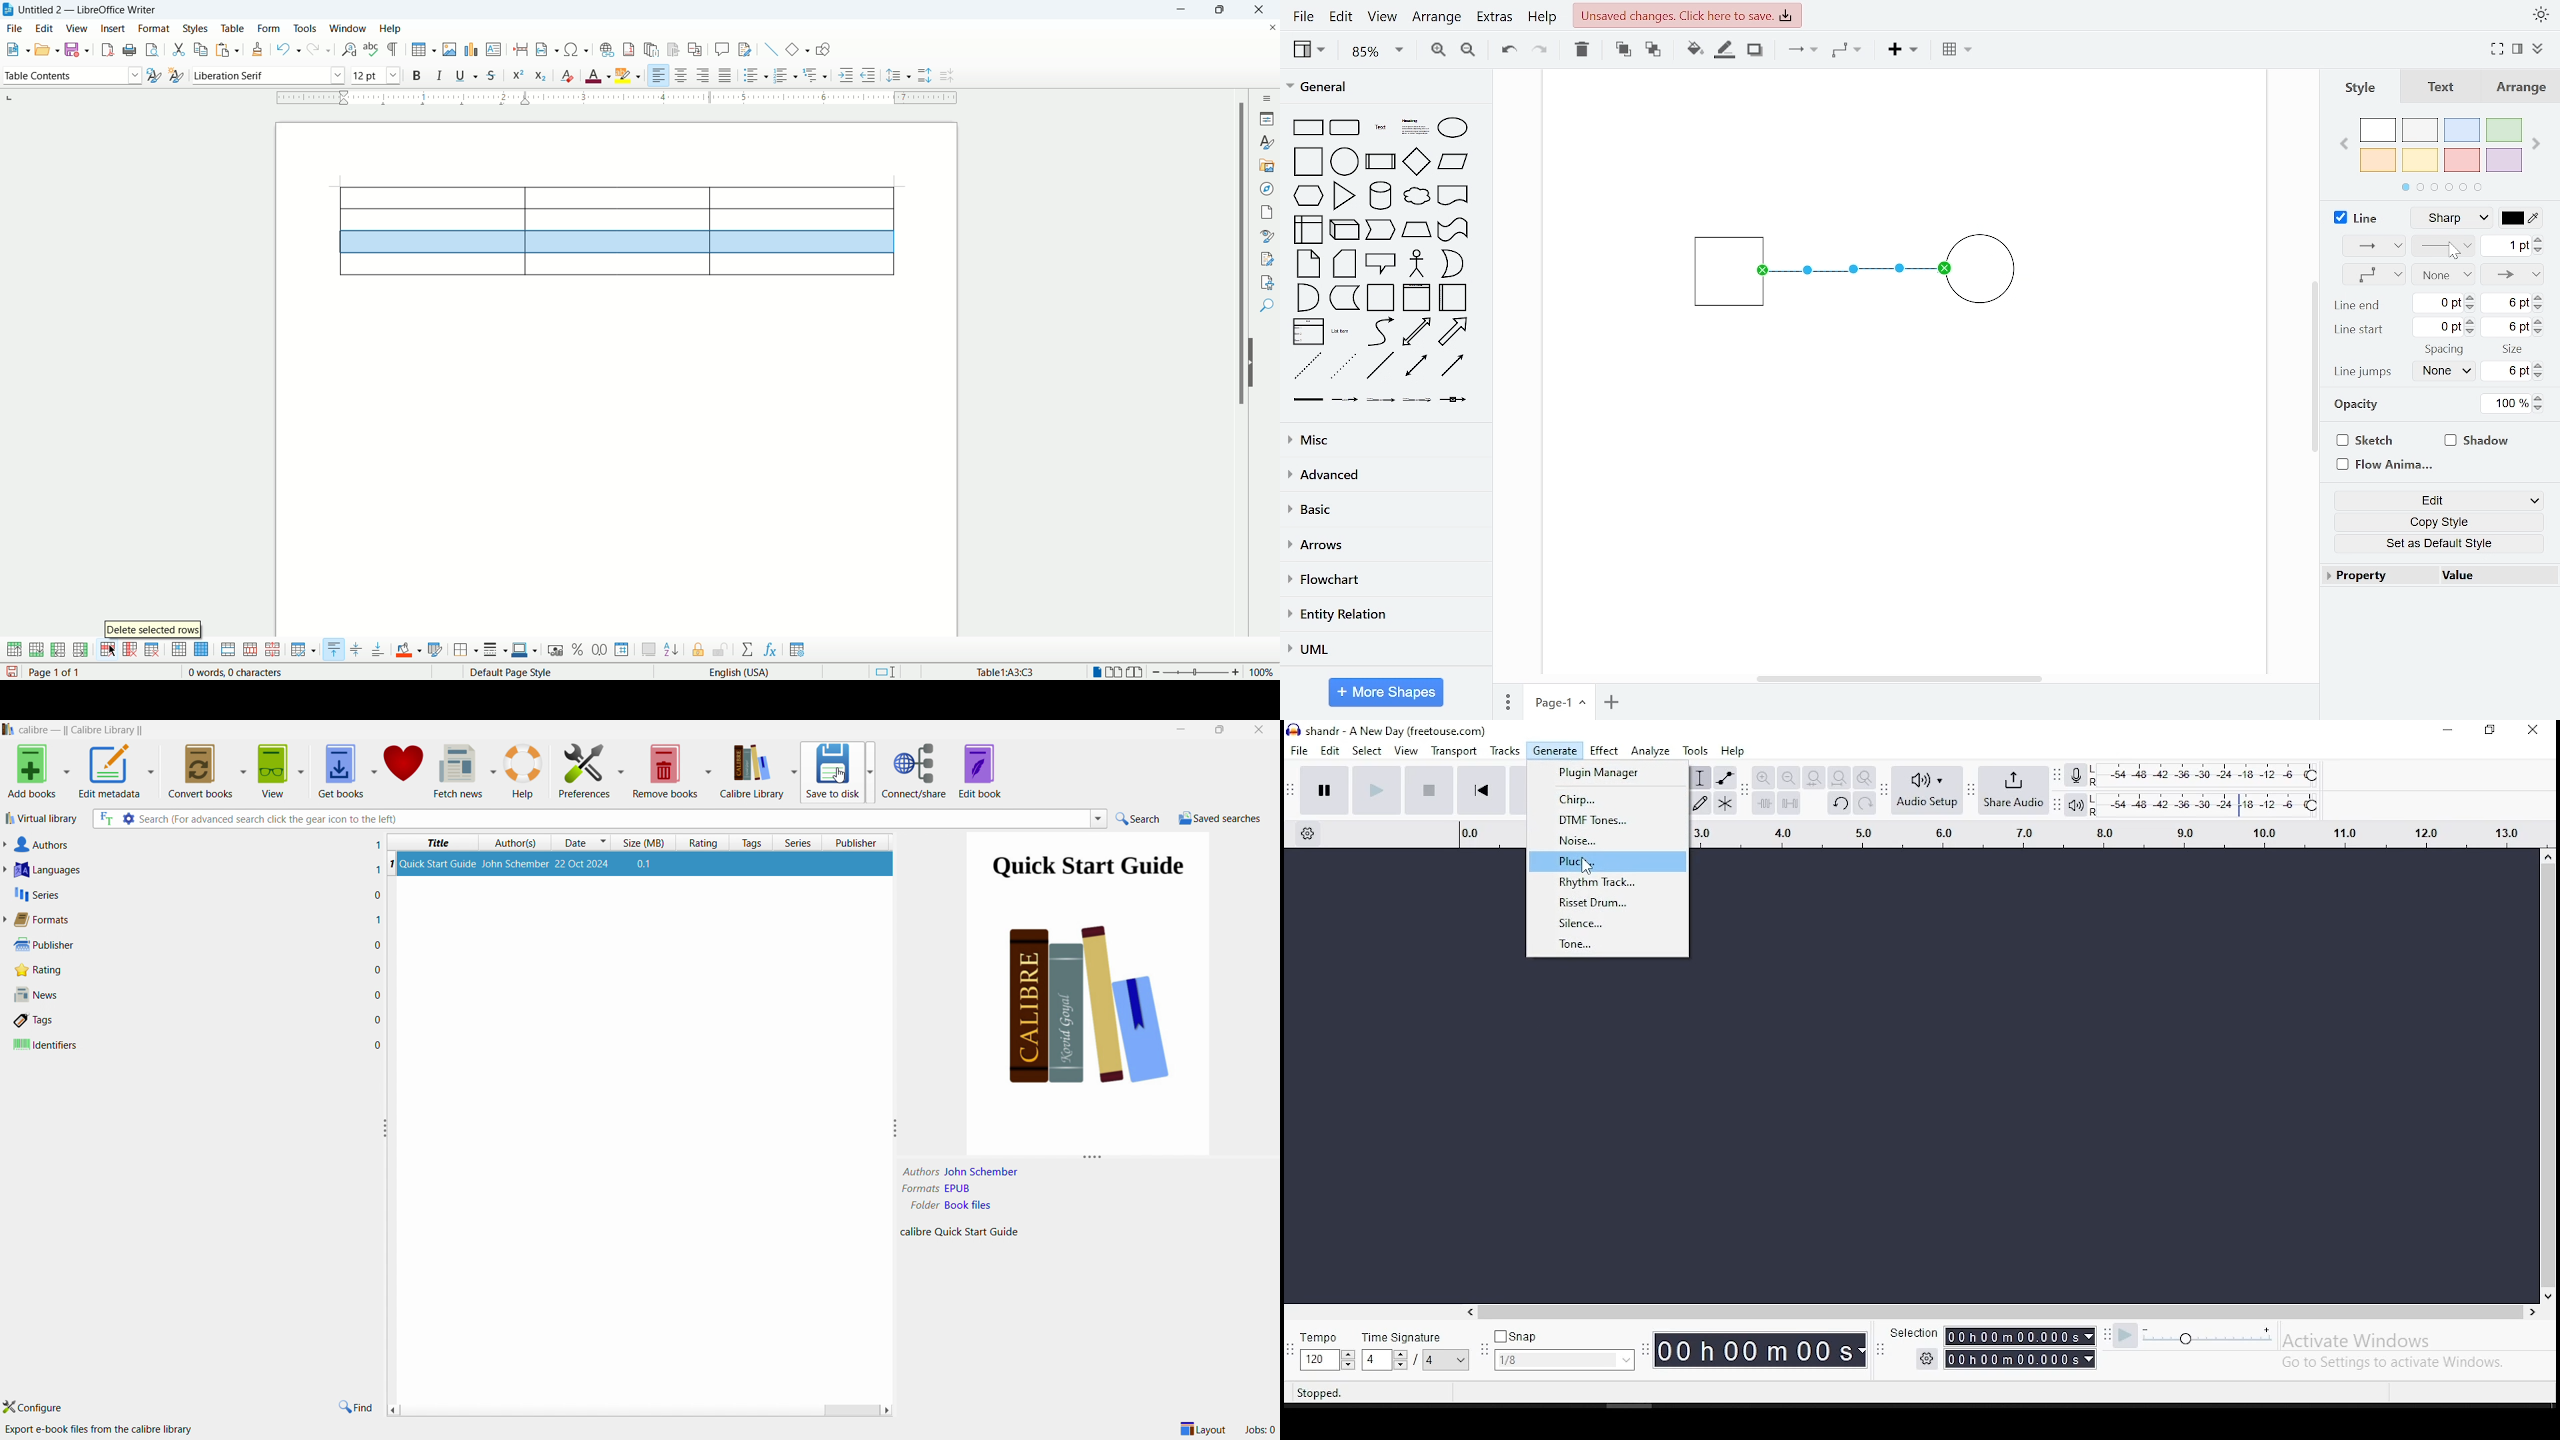 This screenshot has width=2576, height=1456. Describe the element at coordinates (701, 77) in the screenshot. I see `align right` at that location.